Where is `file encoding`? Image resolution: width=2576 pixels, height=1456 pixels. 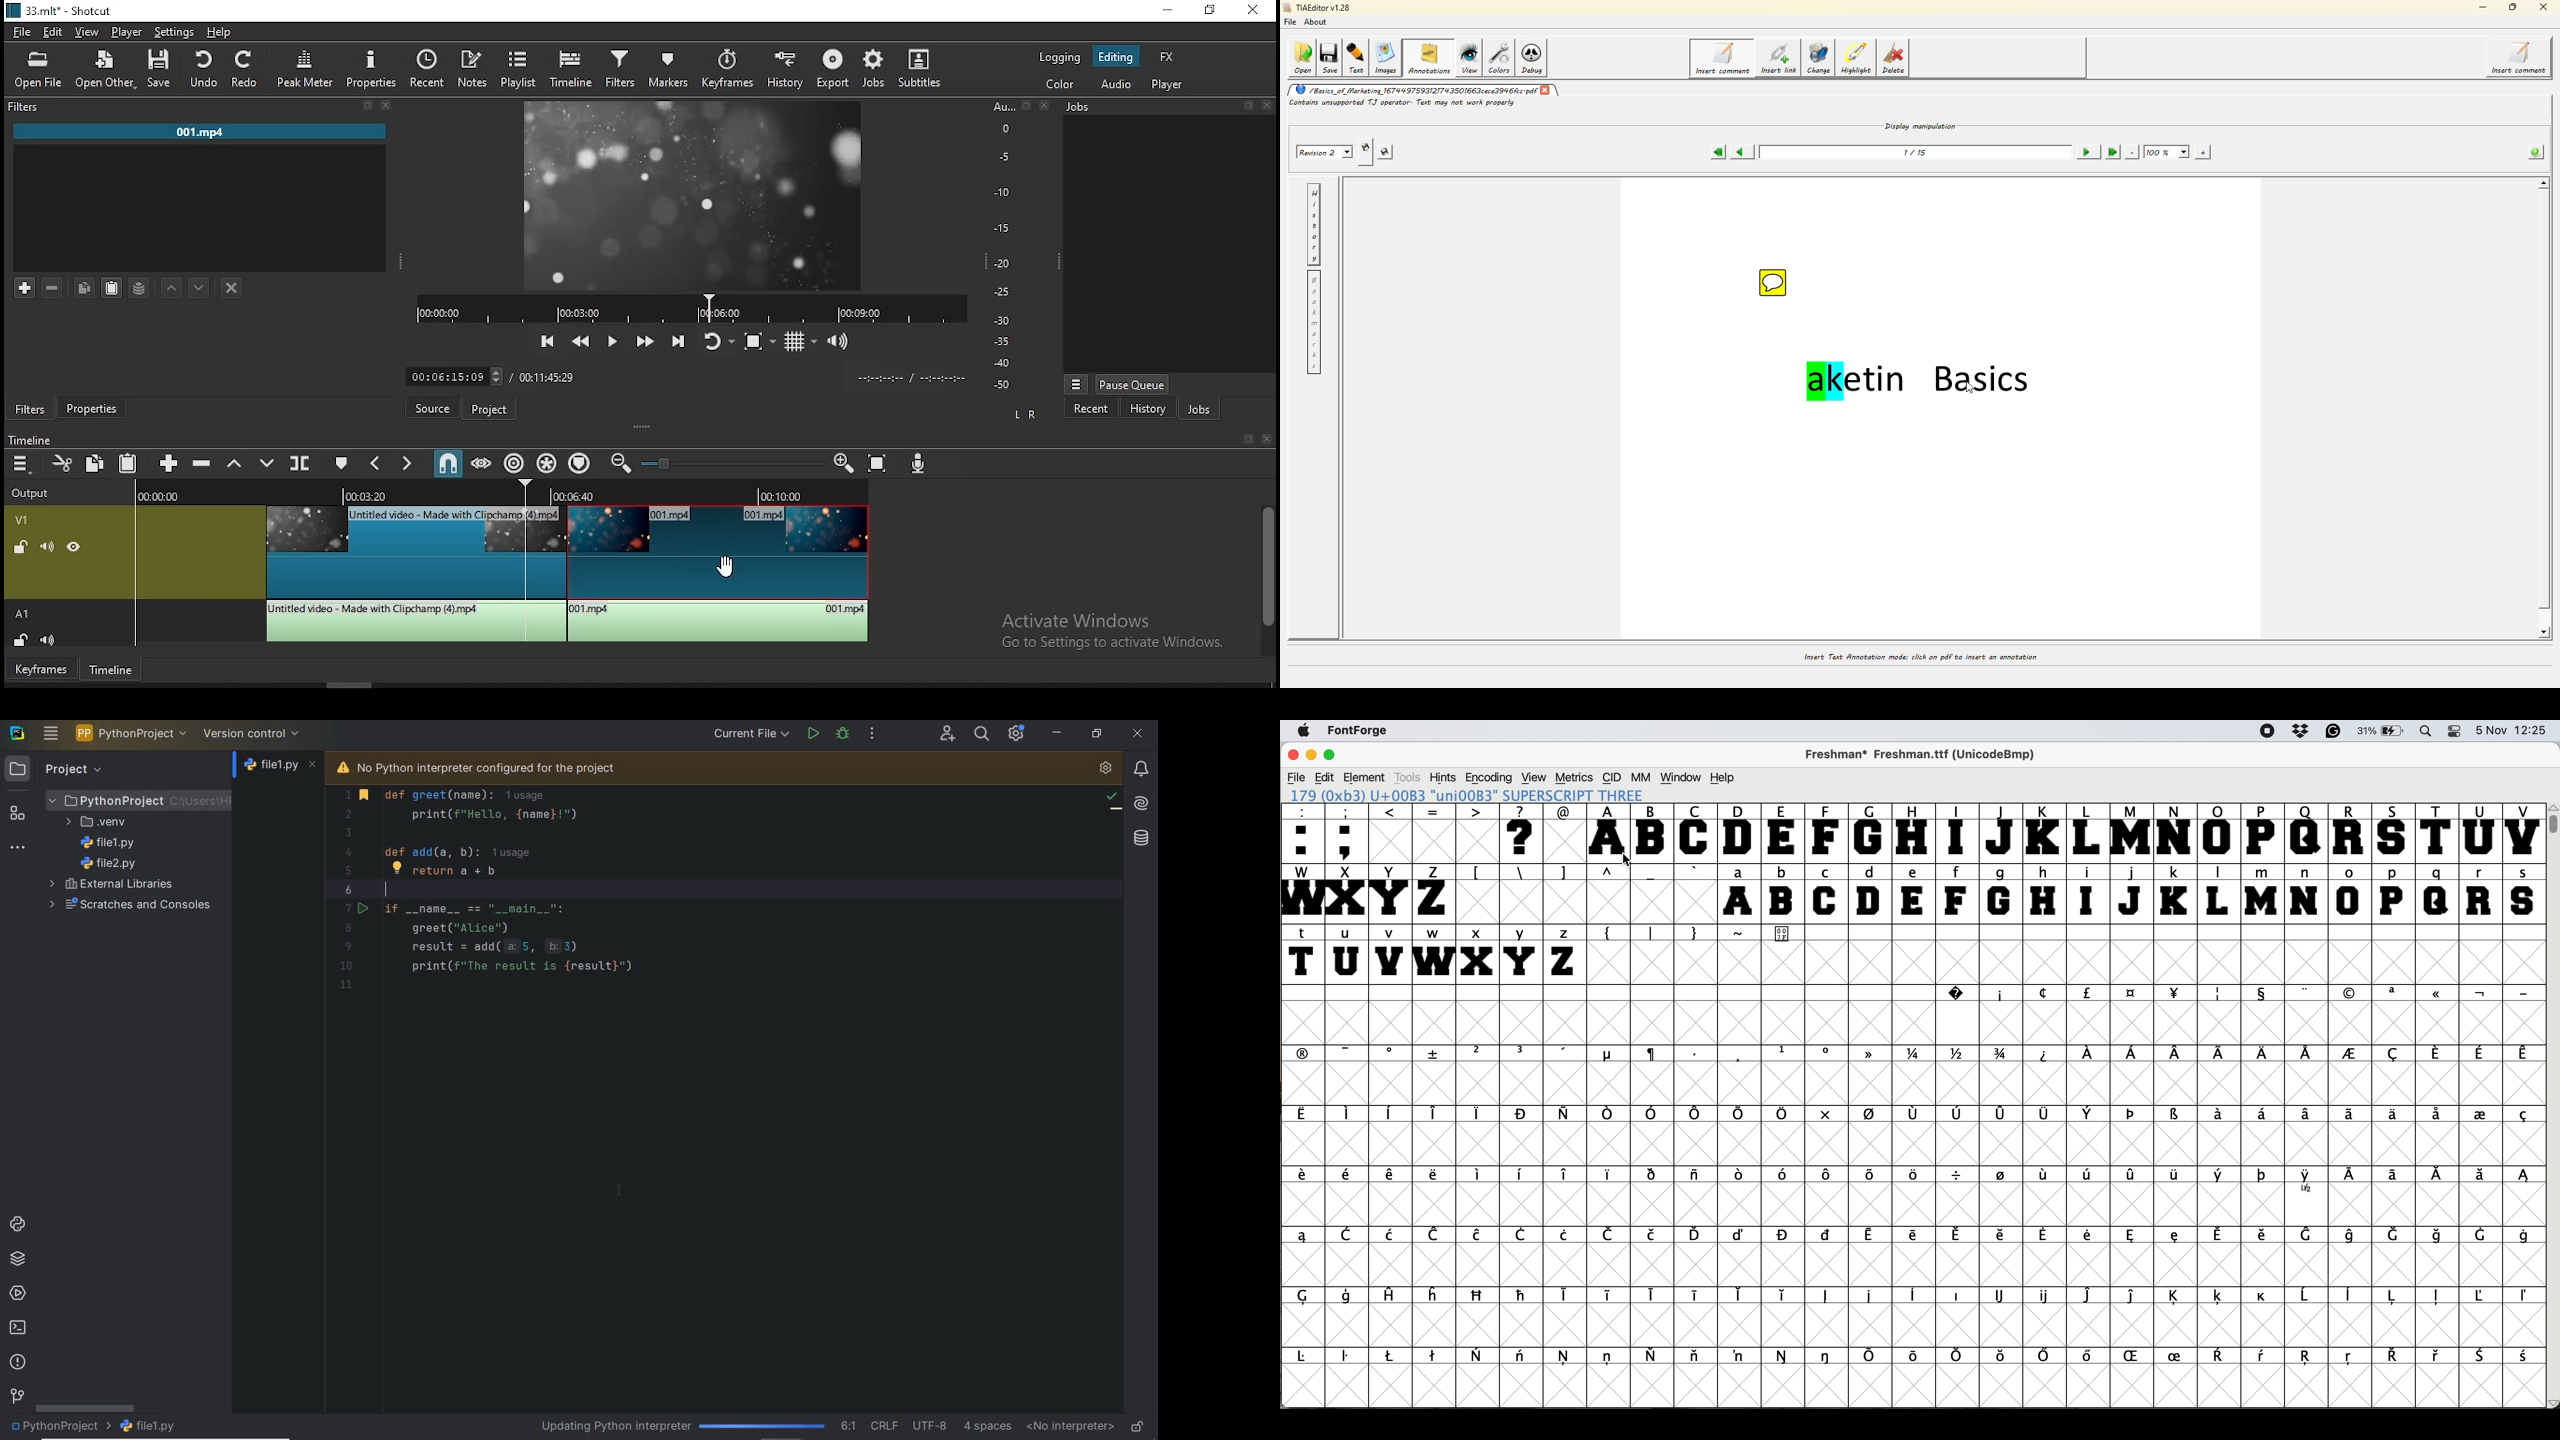
file encoding is located at coordinates (930, 1424).